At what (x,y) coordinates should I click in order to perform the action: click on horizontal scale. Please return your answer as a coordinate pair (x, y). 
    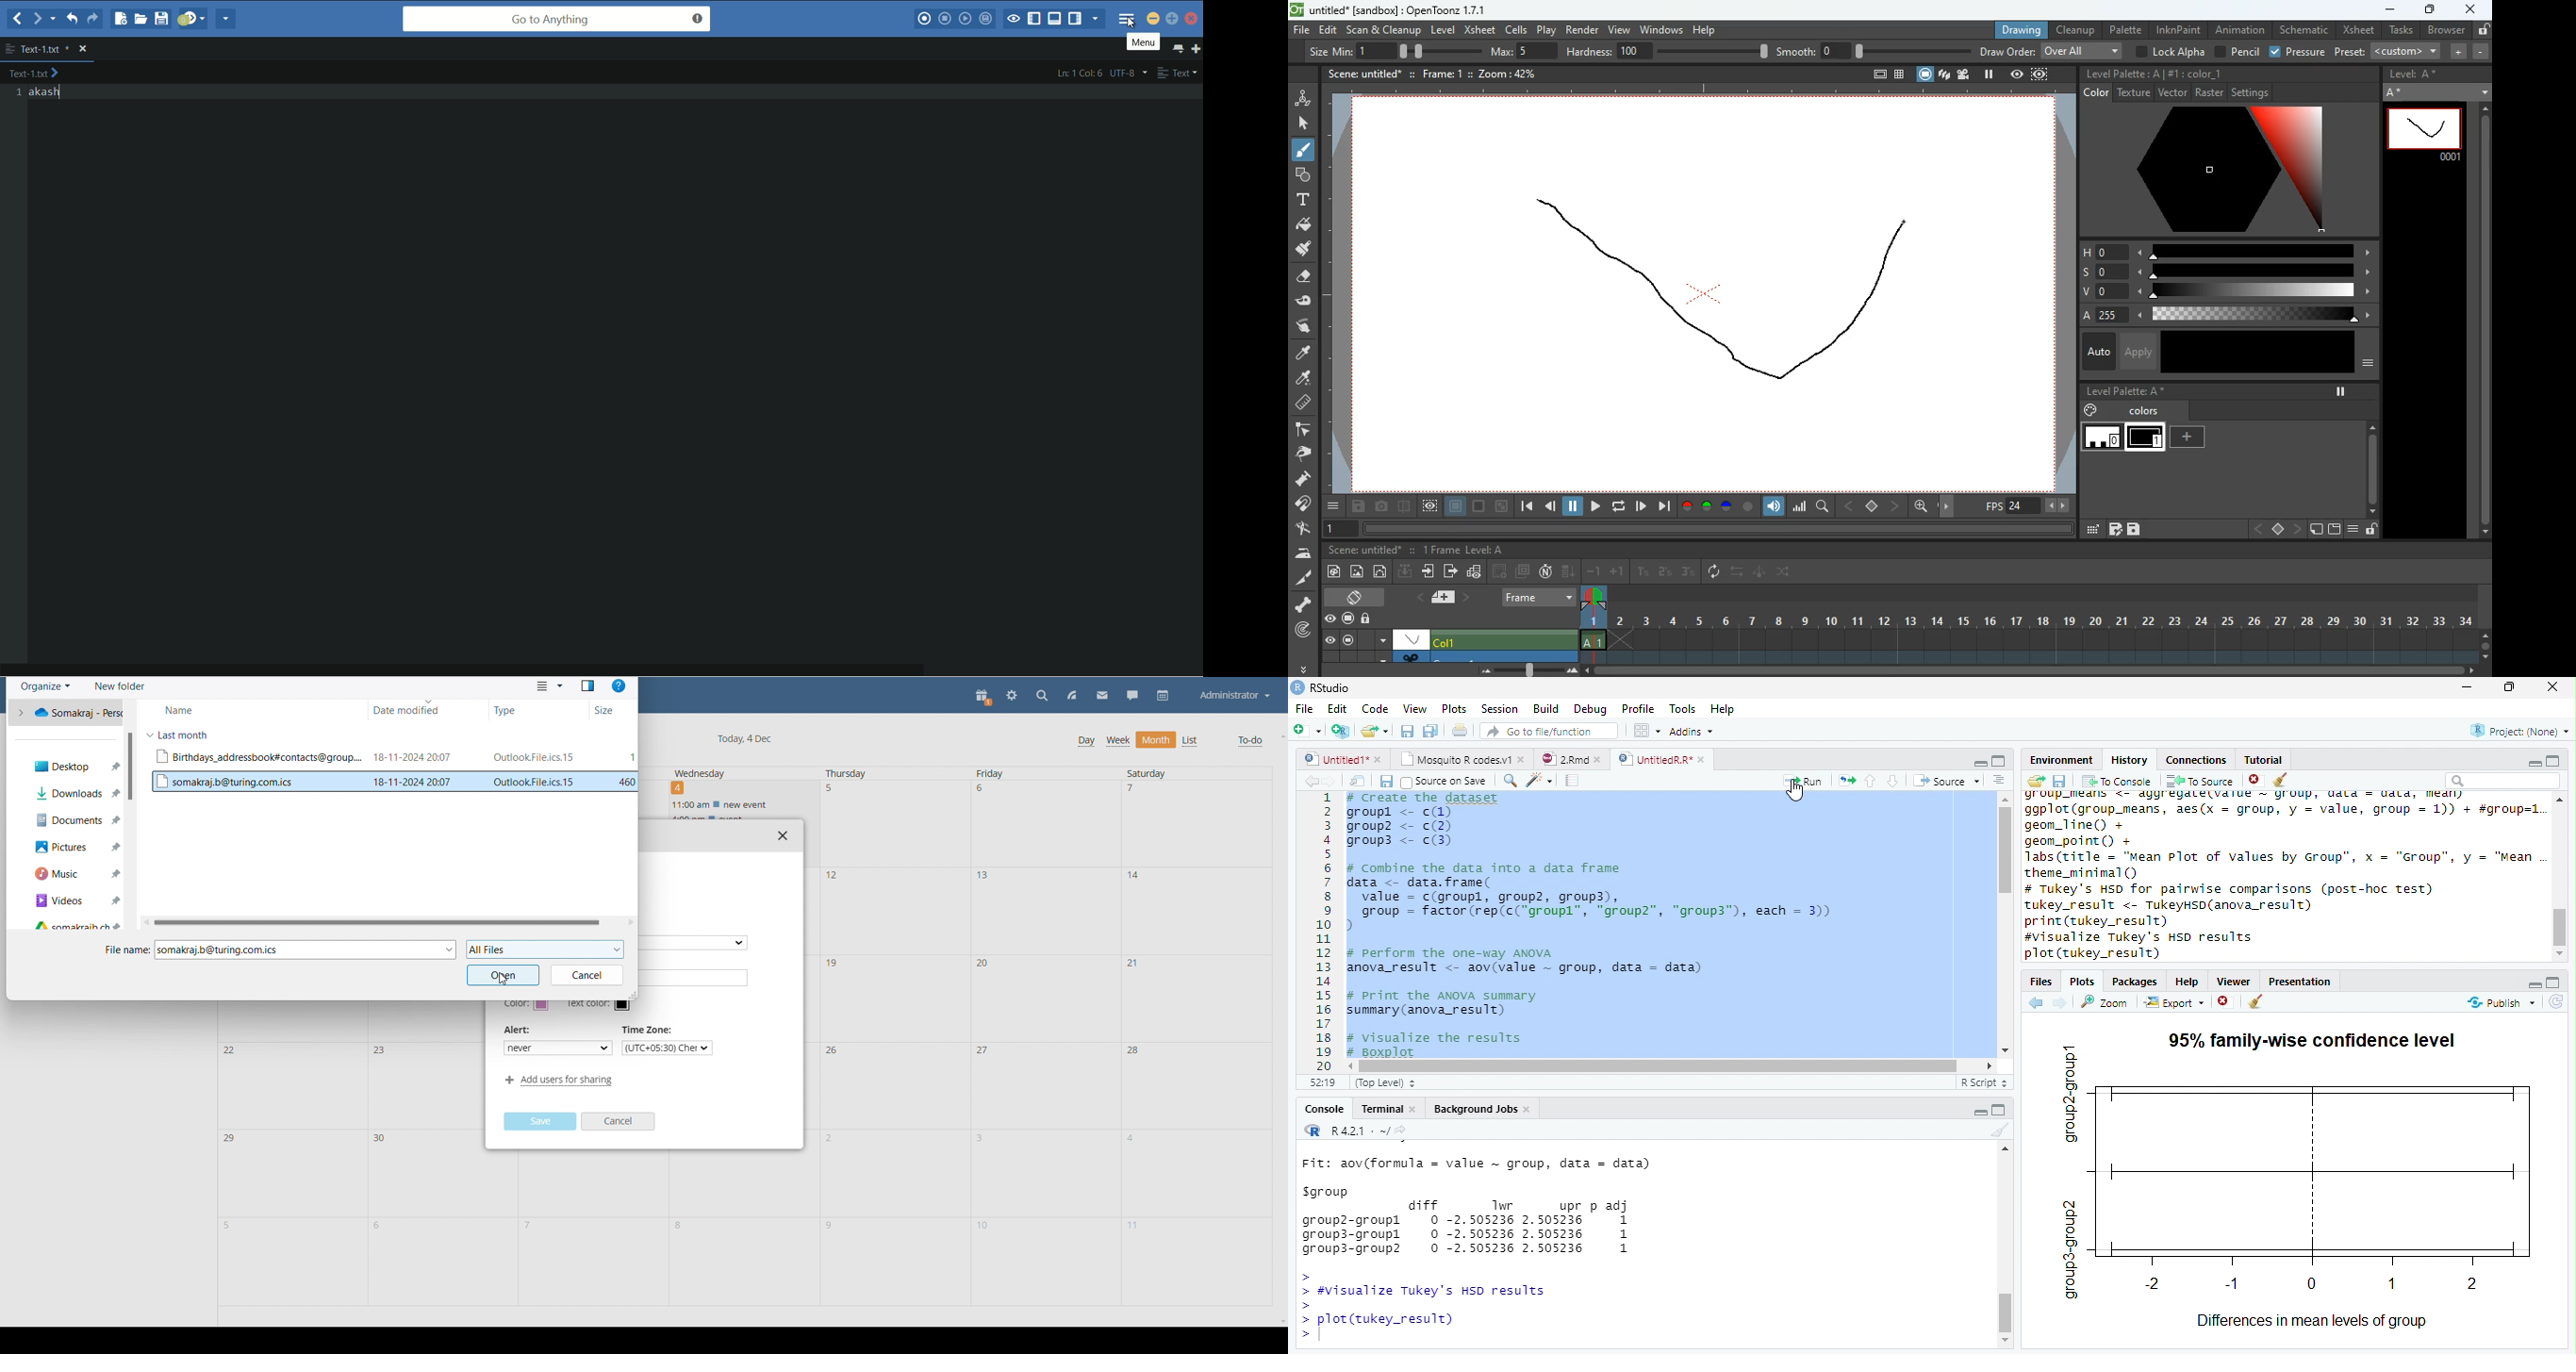
    Looking at the image, I should click on (1694, 92).